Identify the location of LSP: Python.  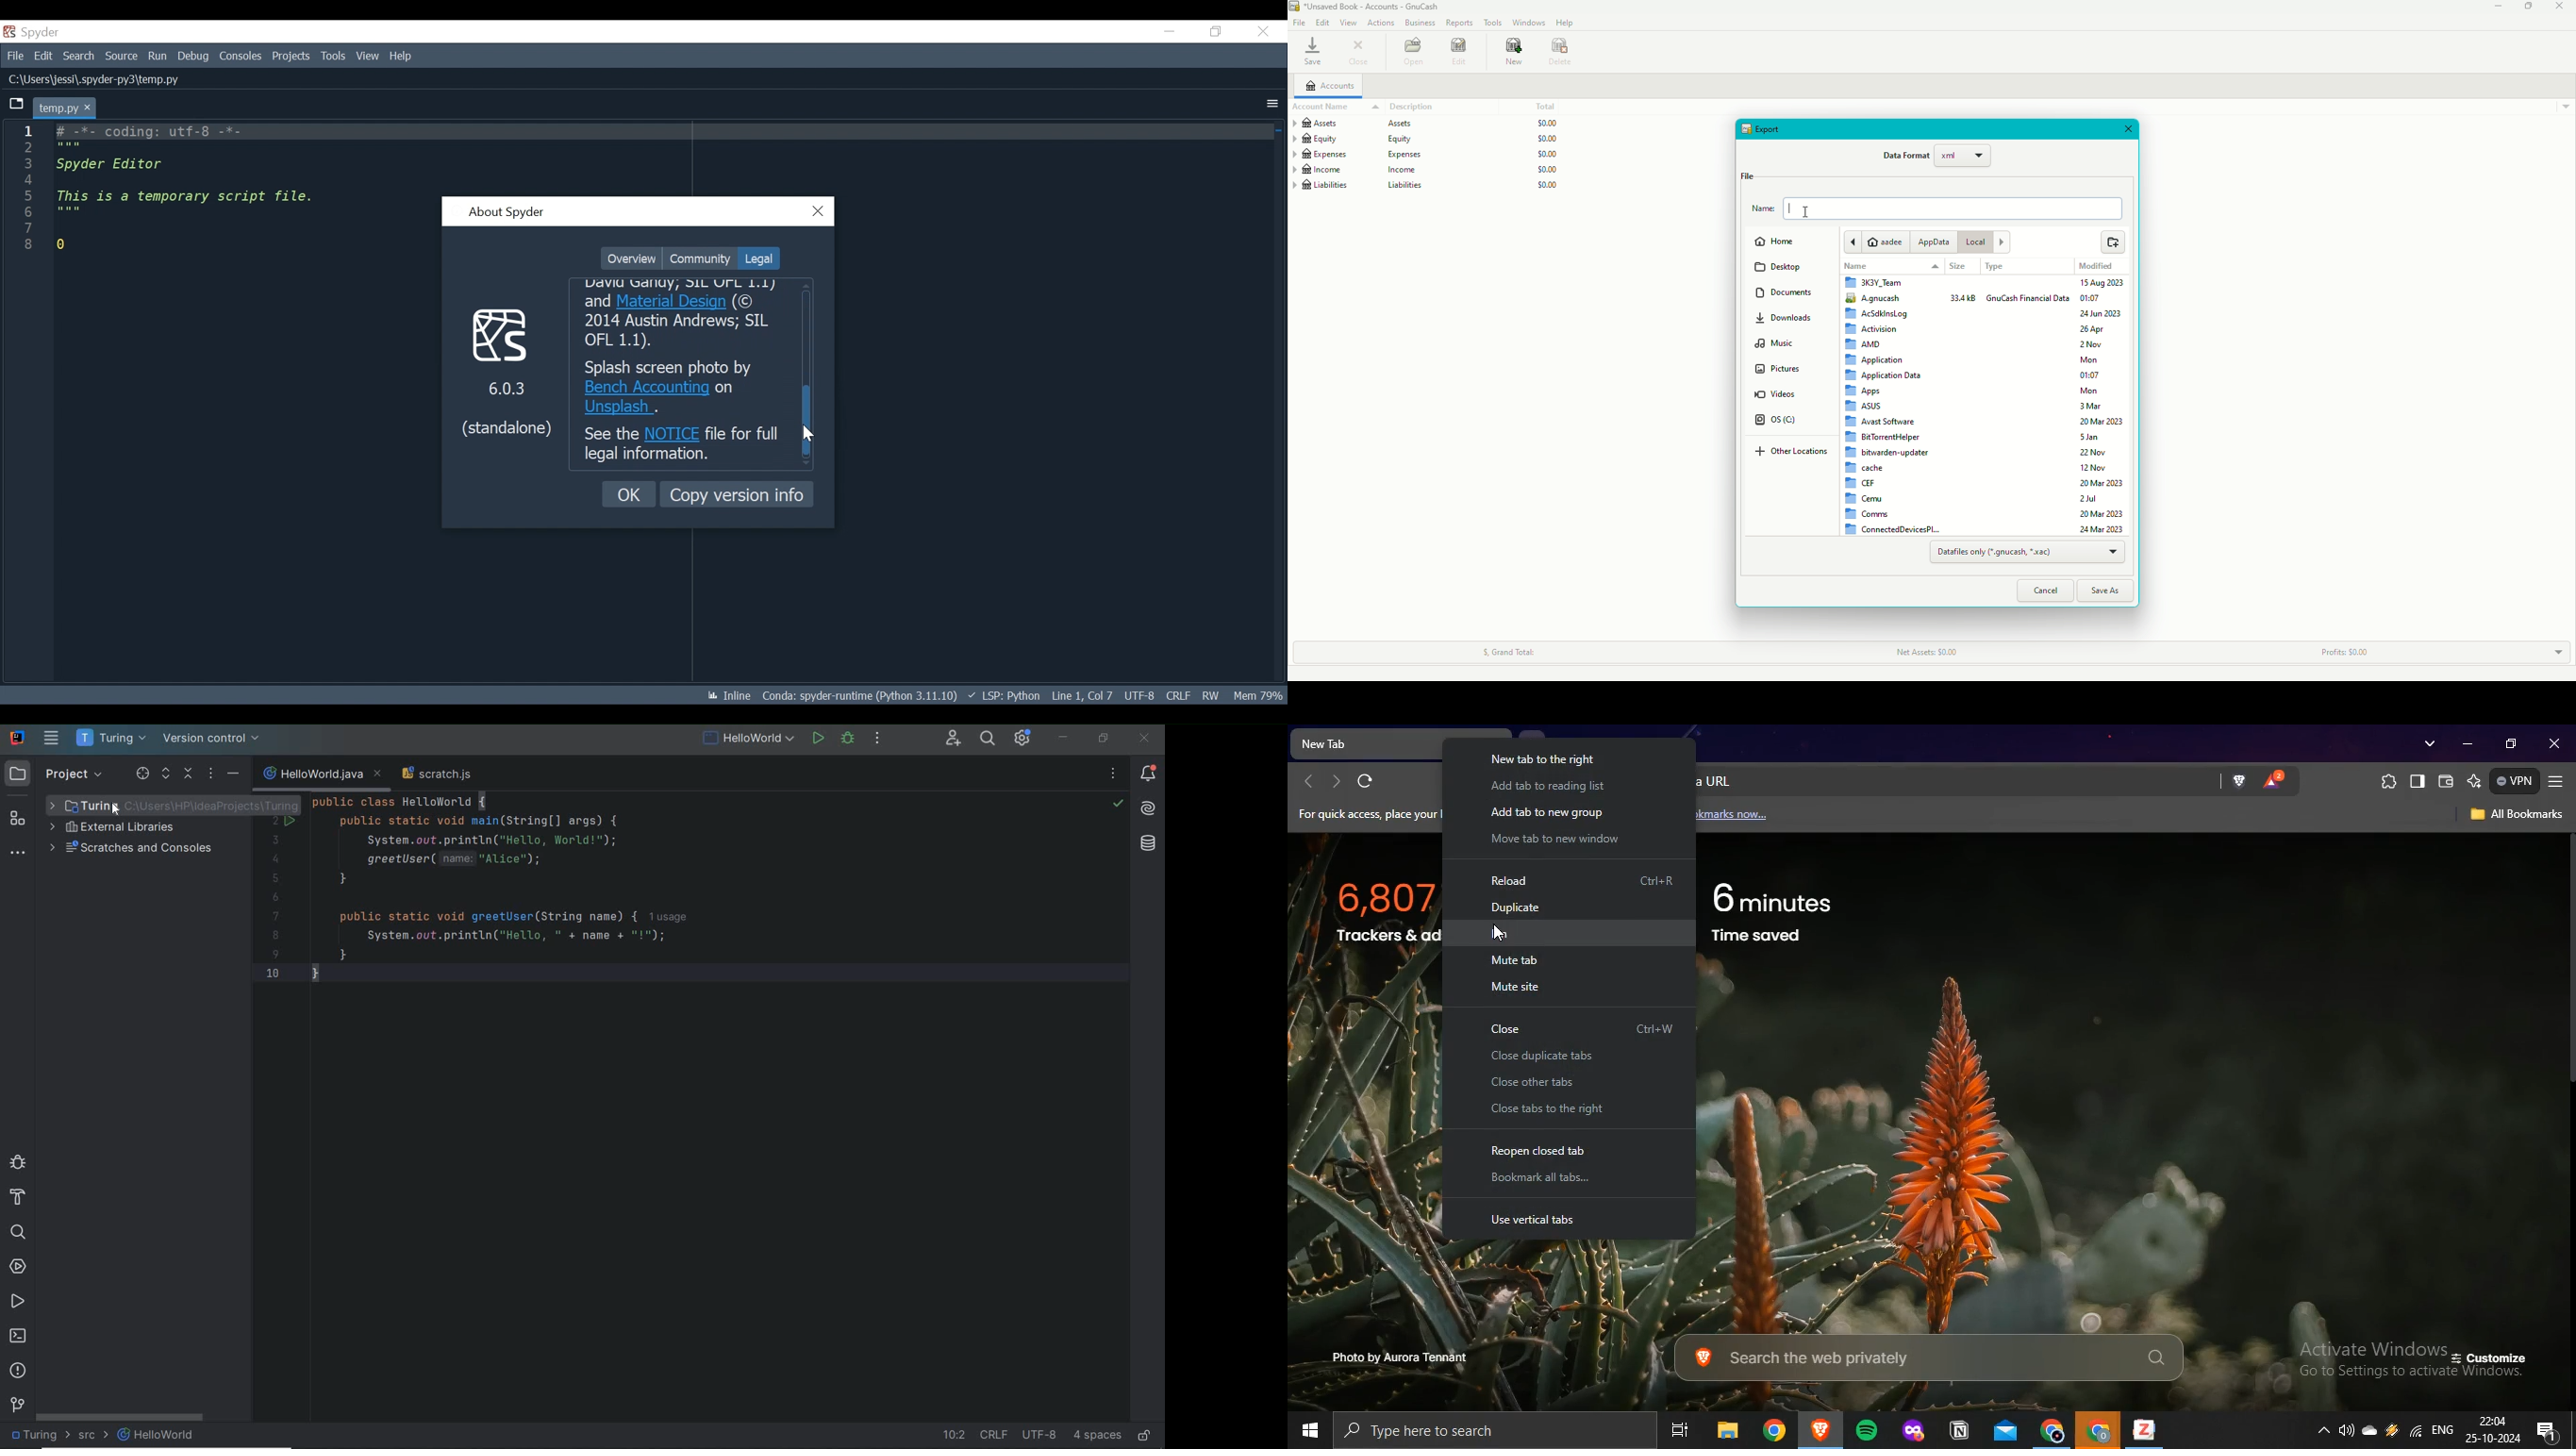
(1004, 696).